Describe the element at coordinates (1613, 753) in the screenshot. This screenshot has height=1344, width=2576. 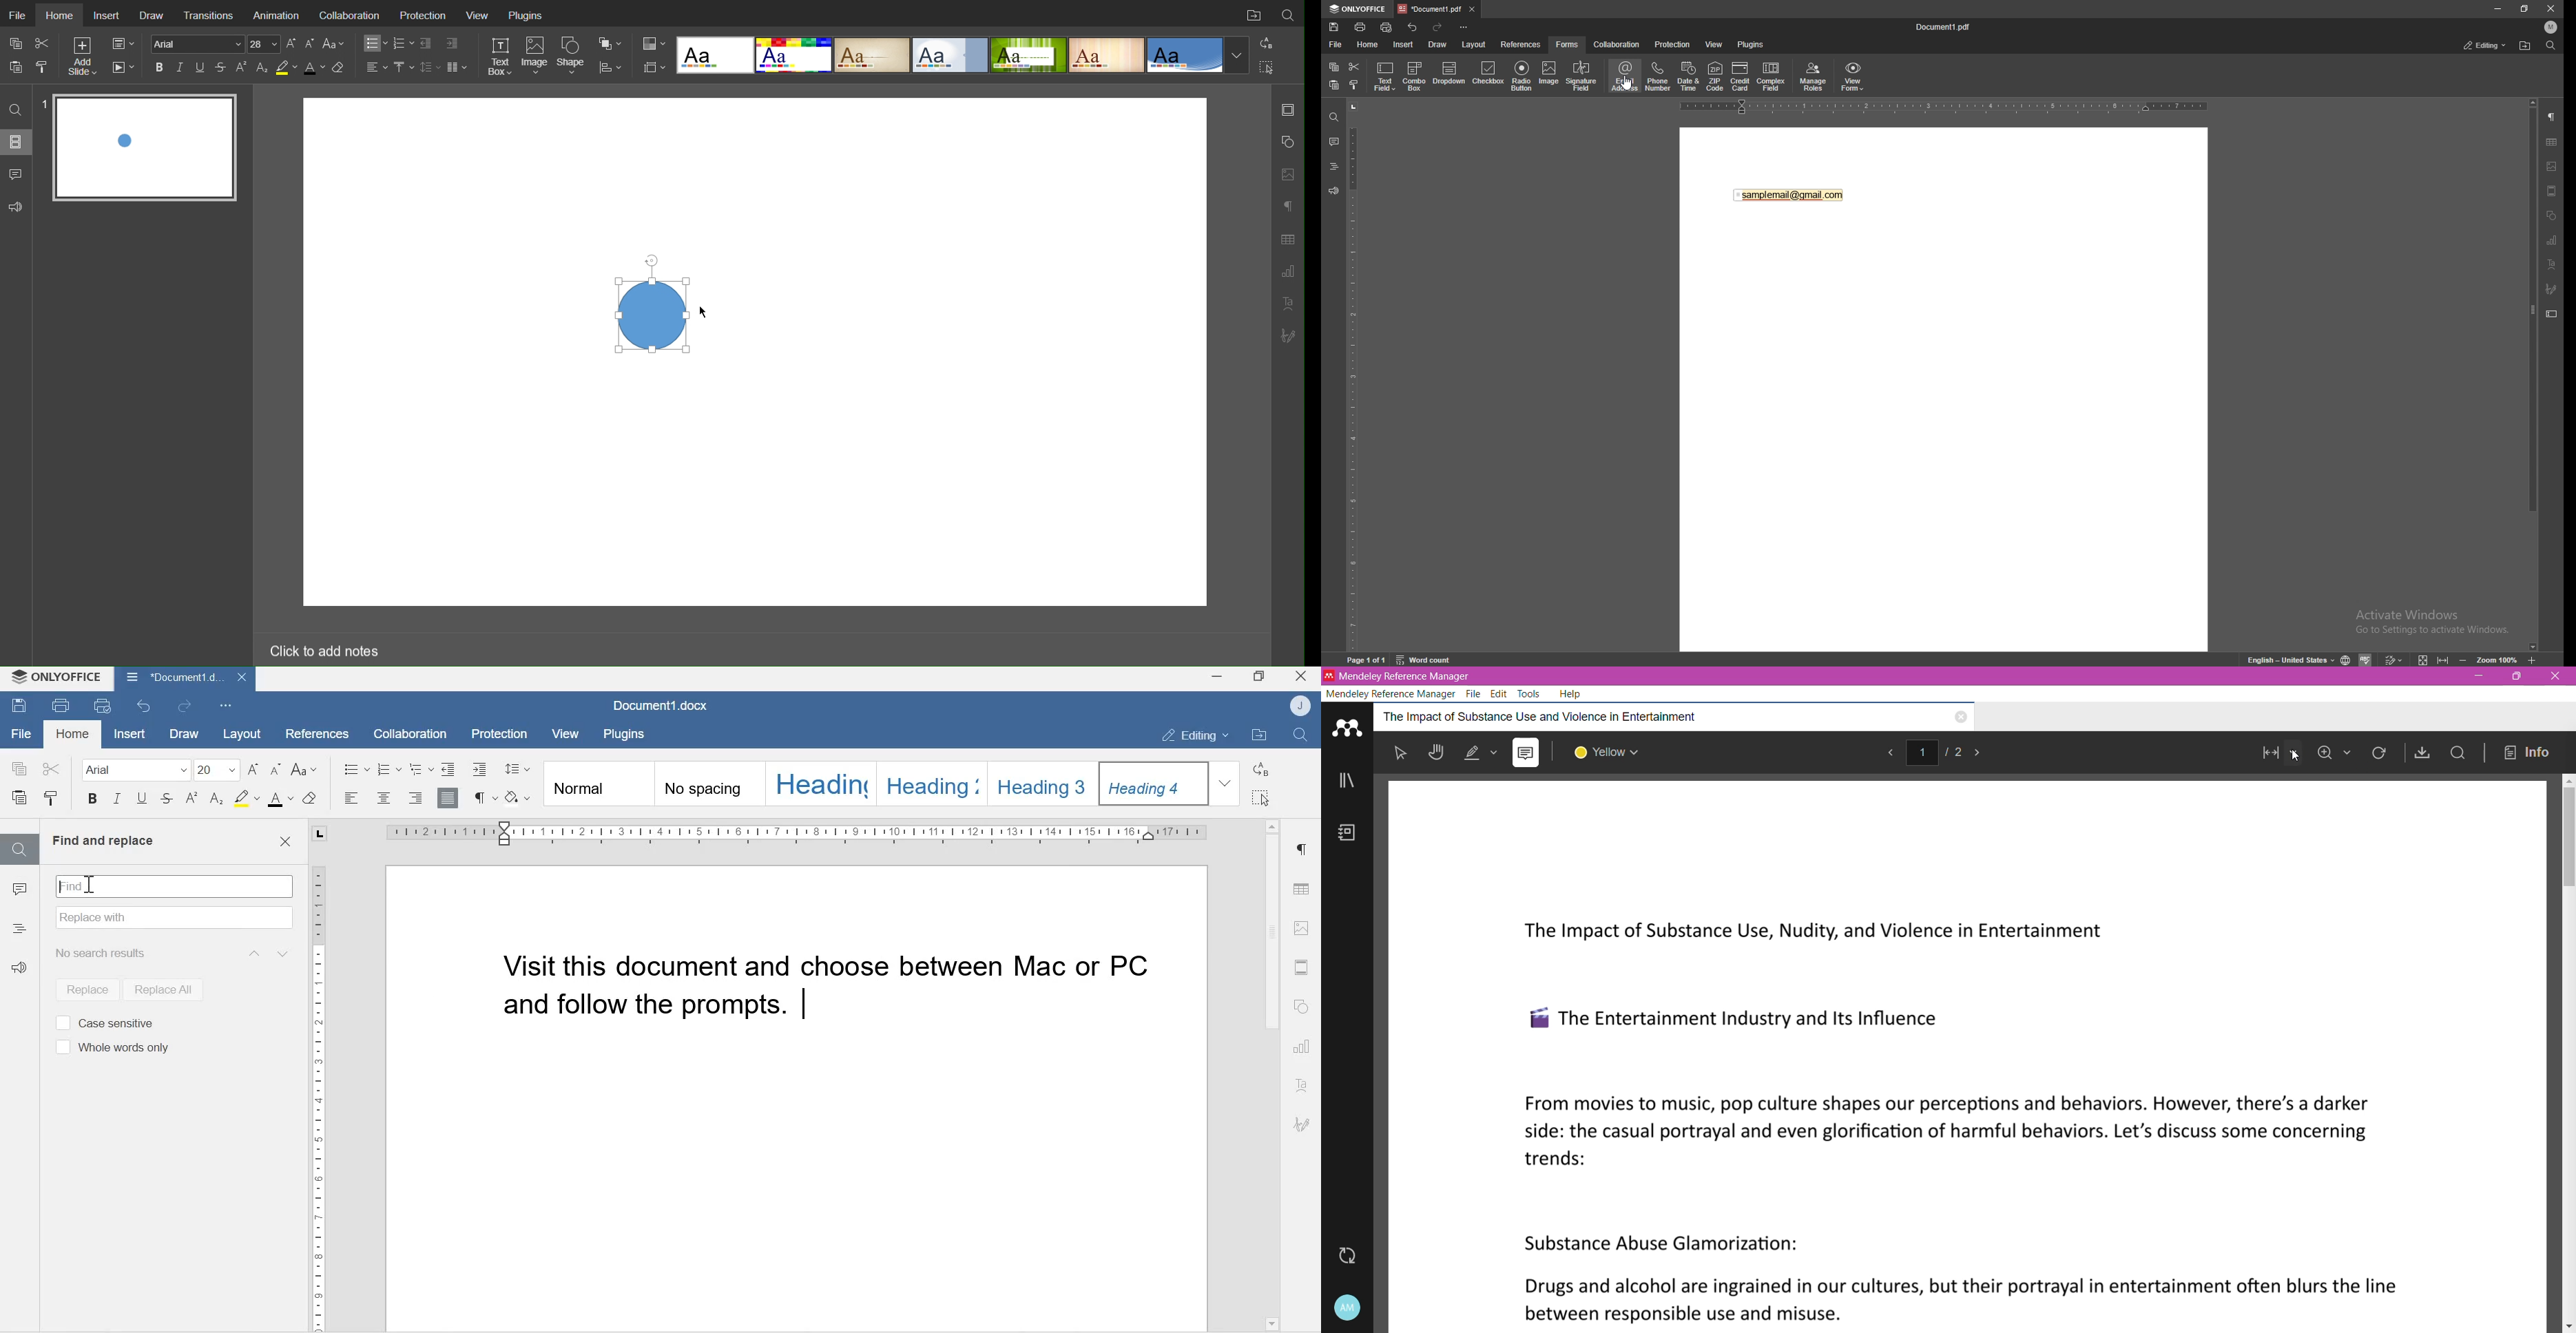
I see `Select Edit Color` at that location.